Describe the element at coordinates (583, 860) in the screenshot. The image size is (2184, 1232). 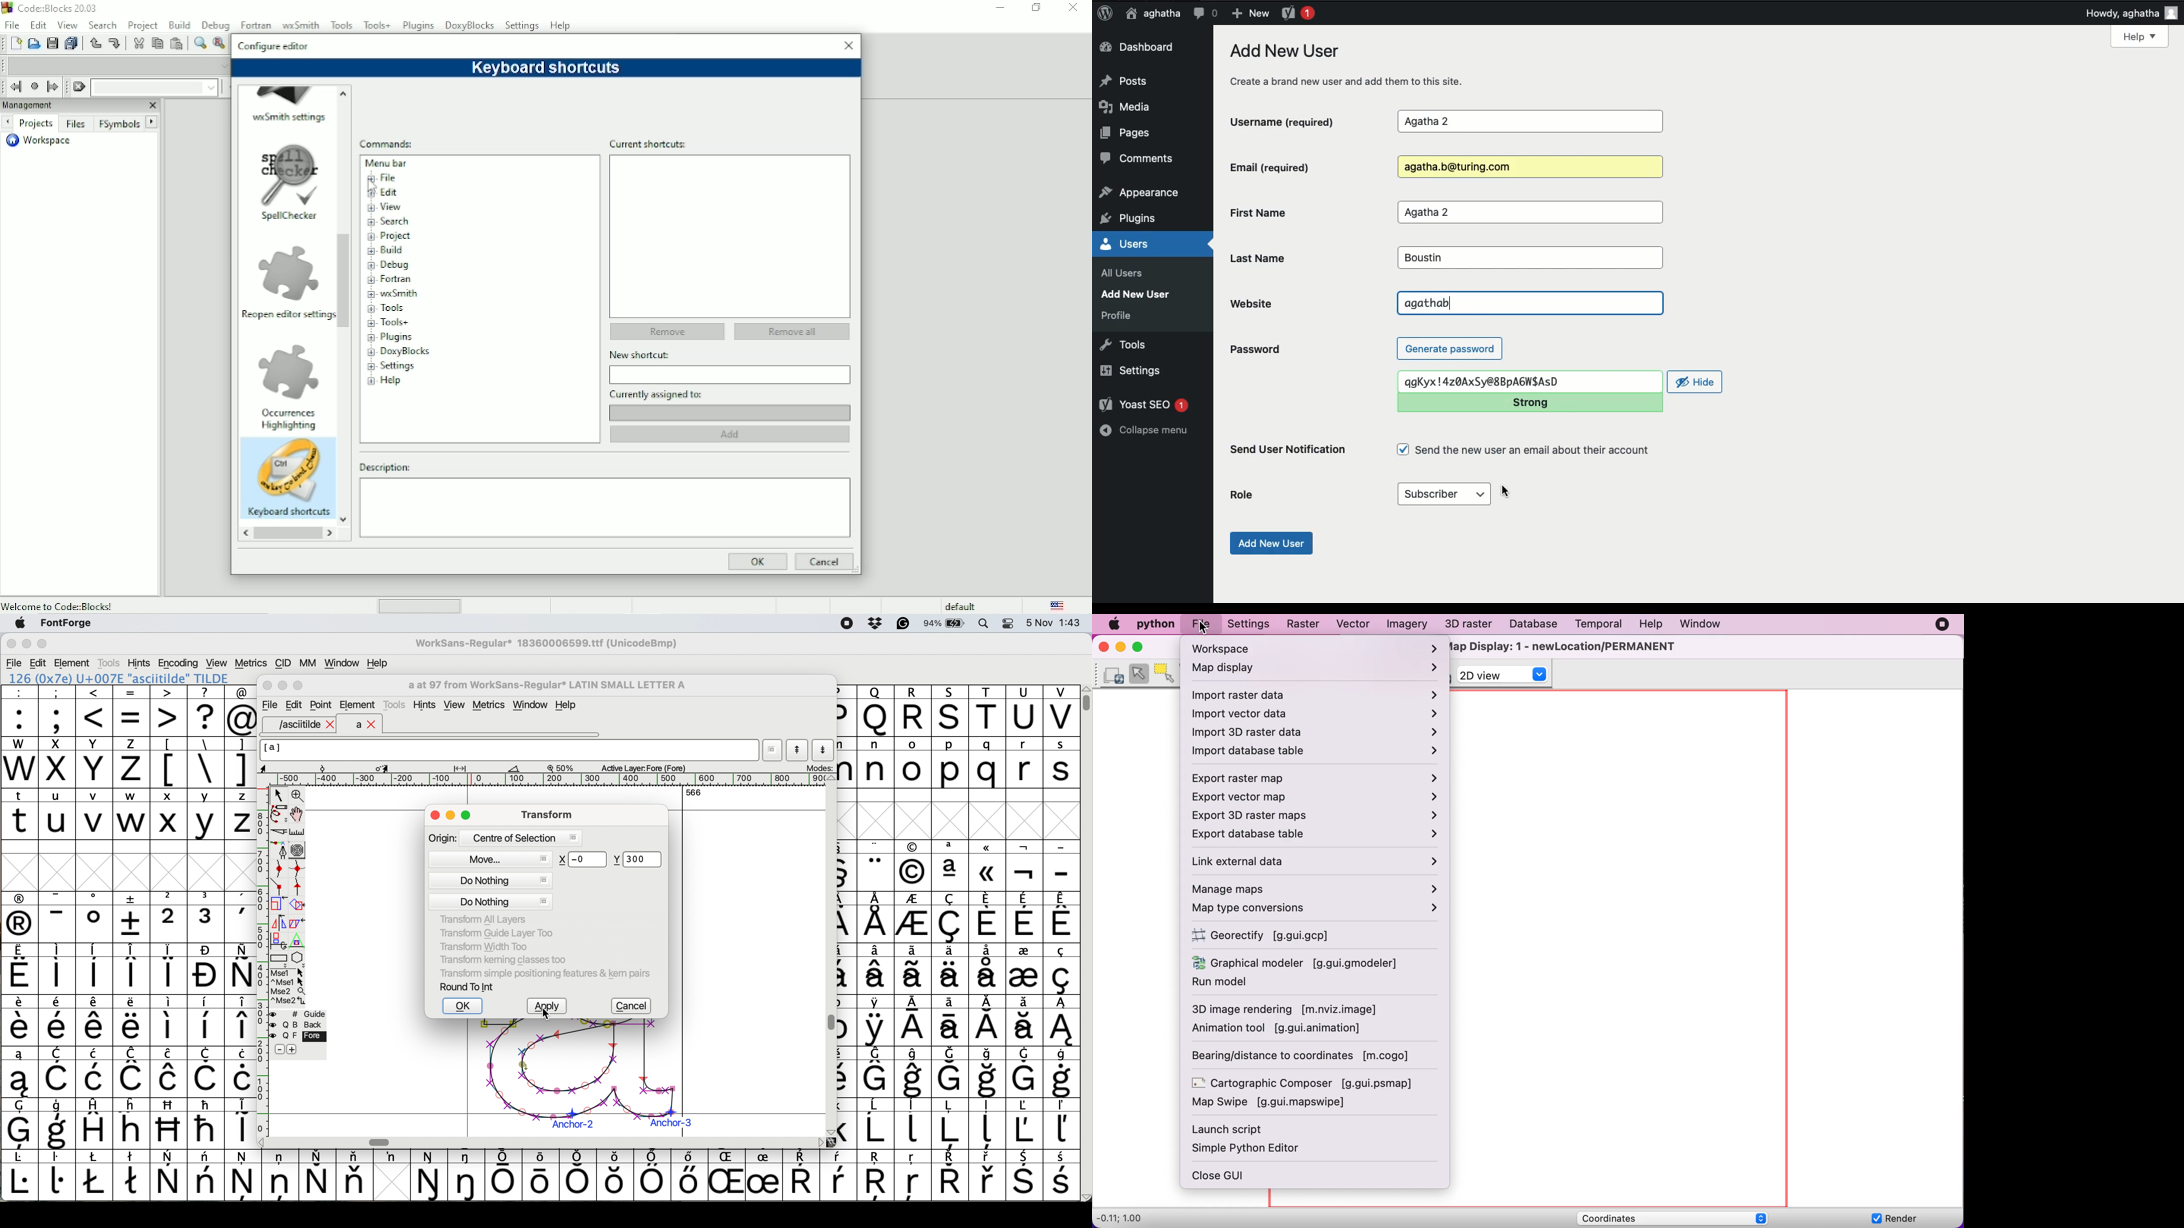
I see `` at that location.